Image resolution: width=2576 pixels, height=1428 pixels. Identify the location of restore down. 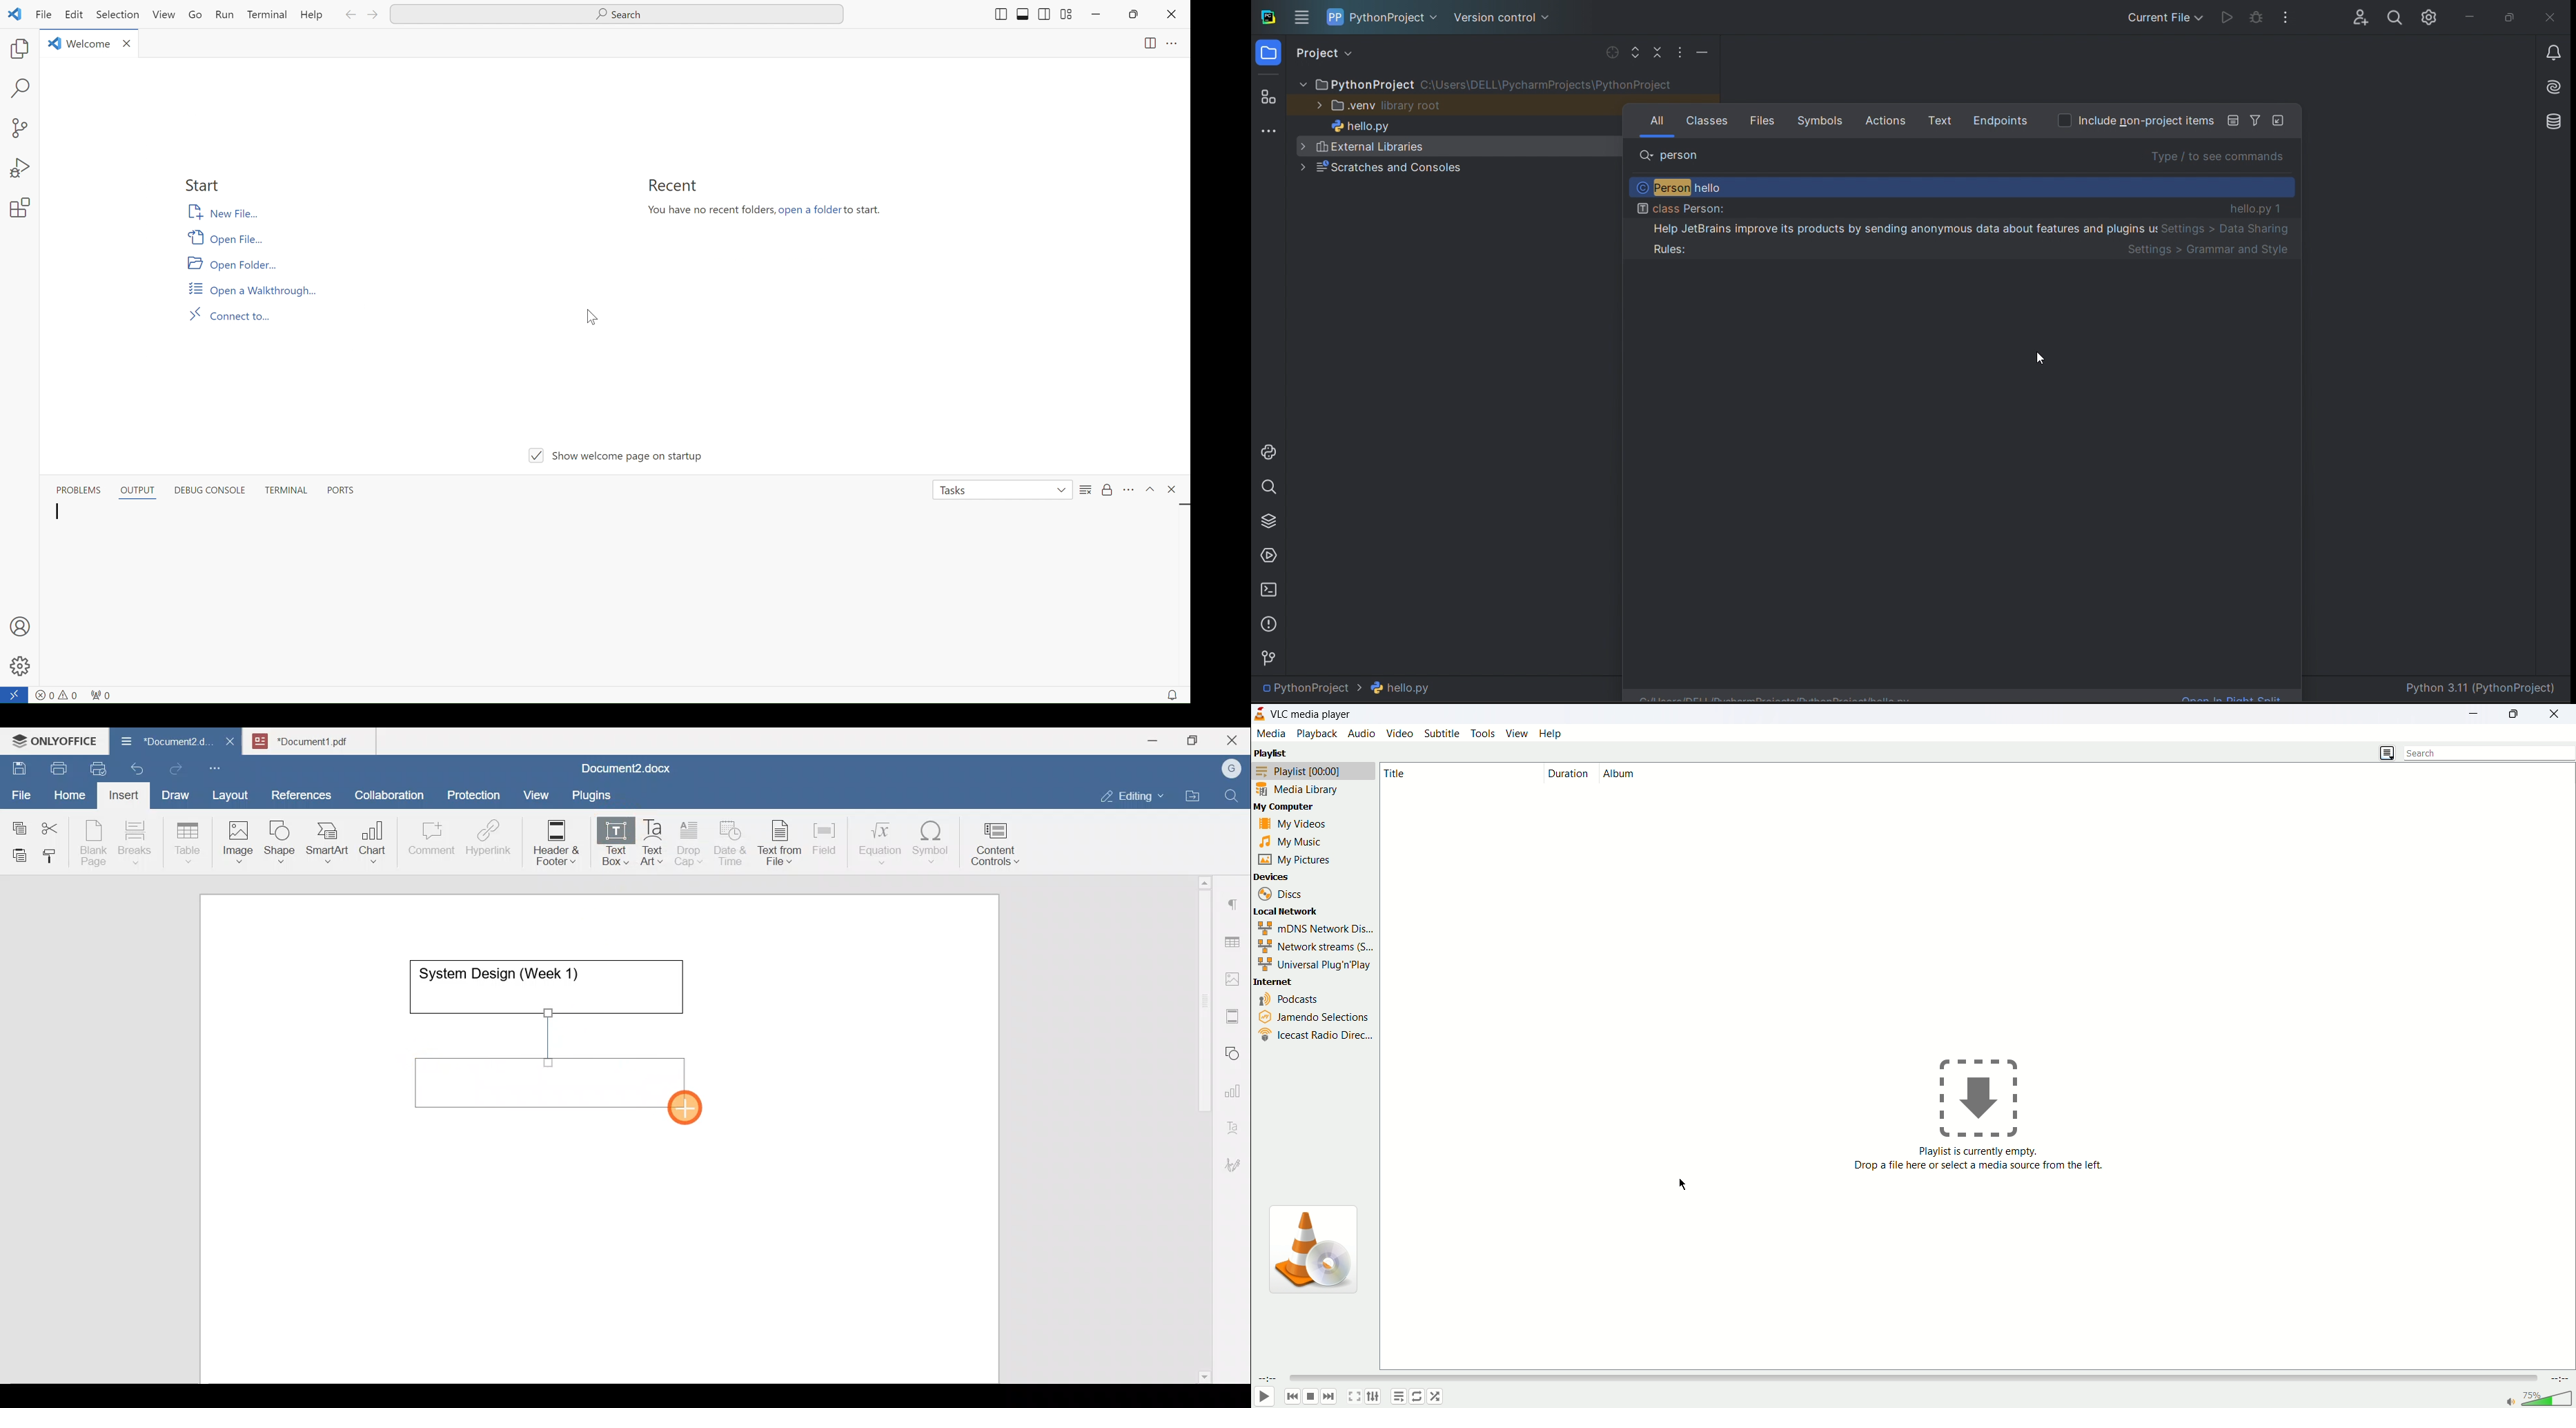
(1139, 17).